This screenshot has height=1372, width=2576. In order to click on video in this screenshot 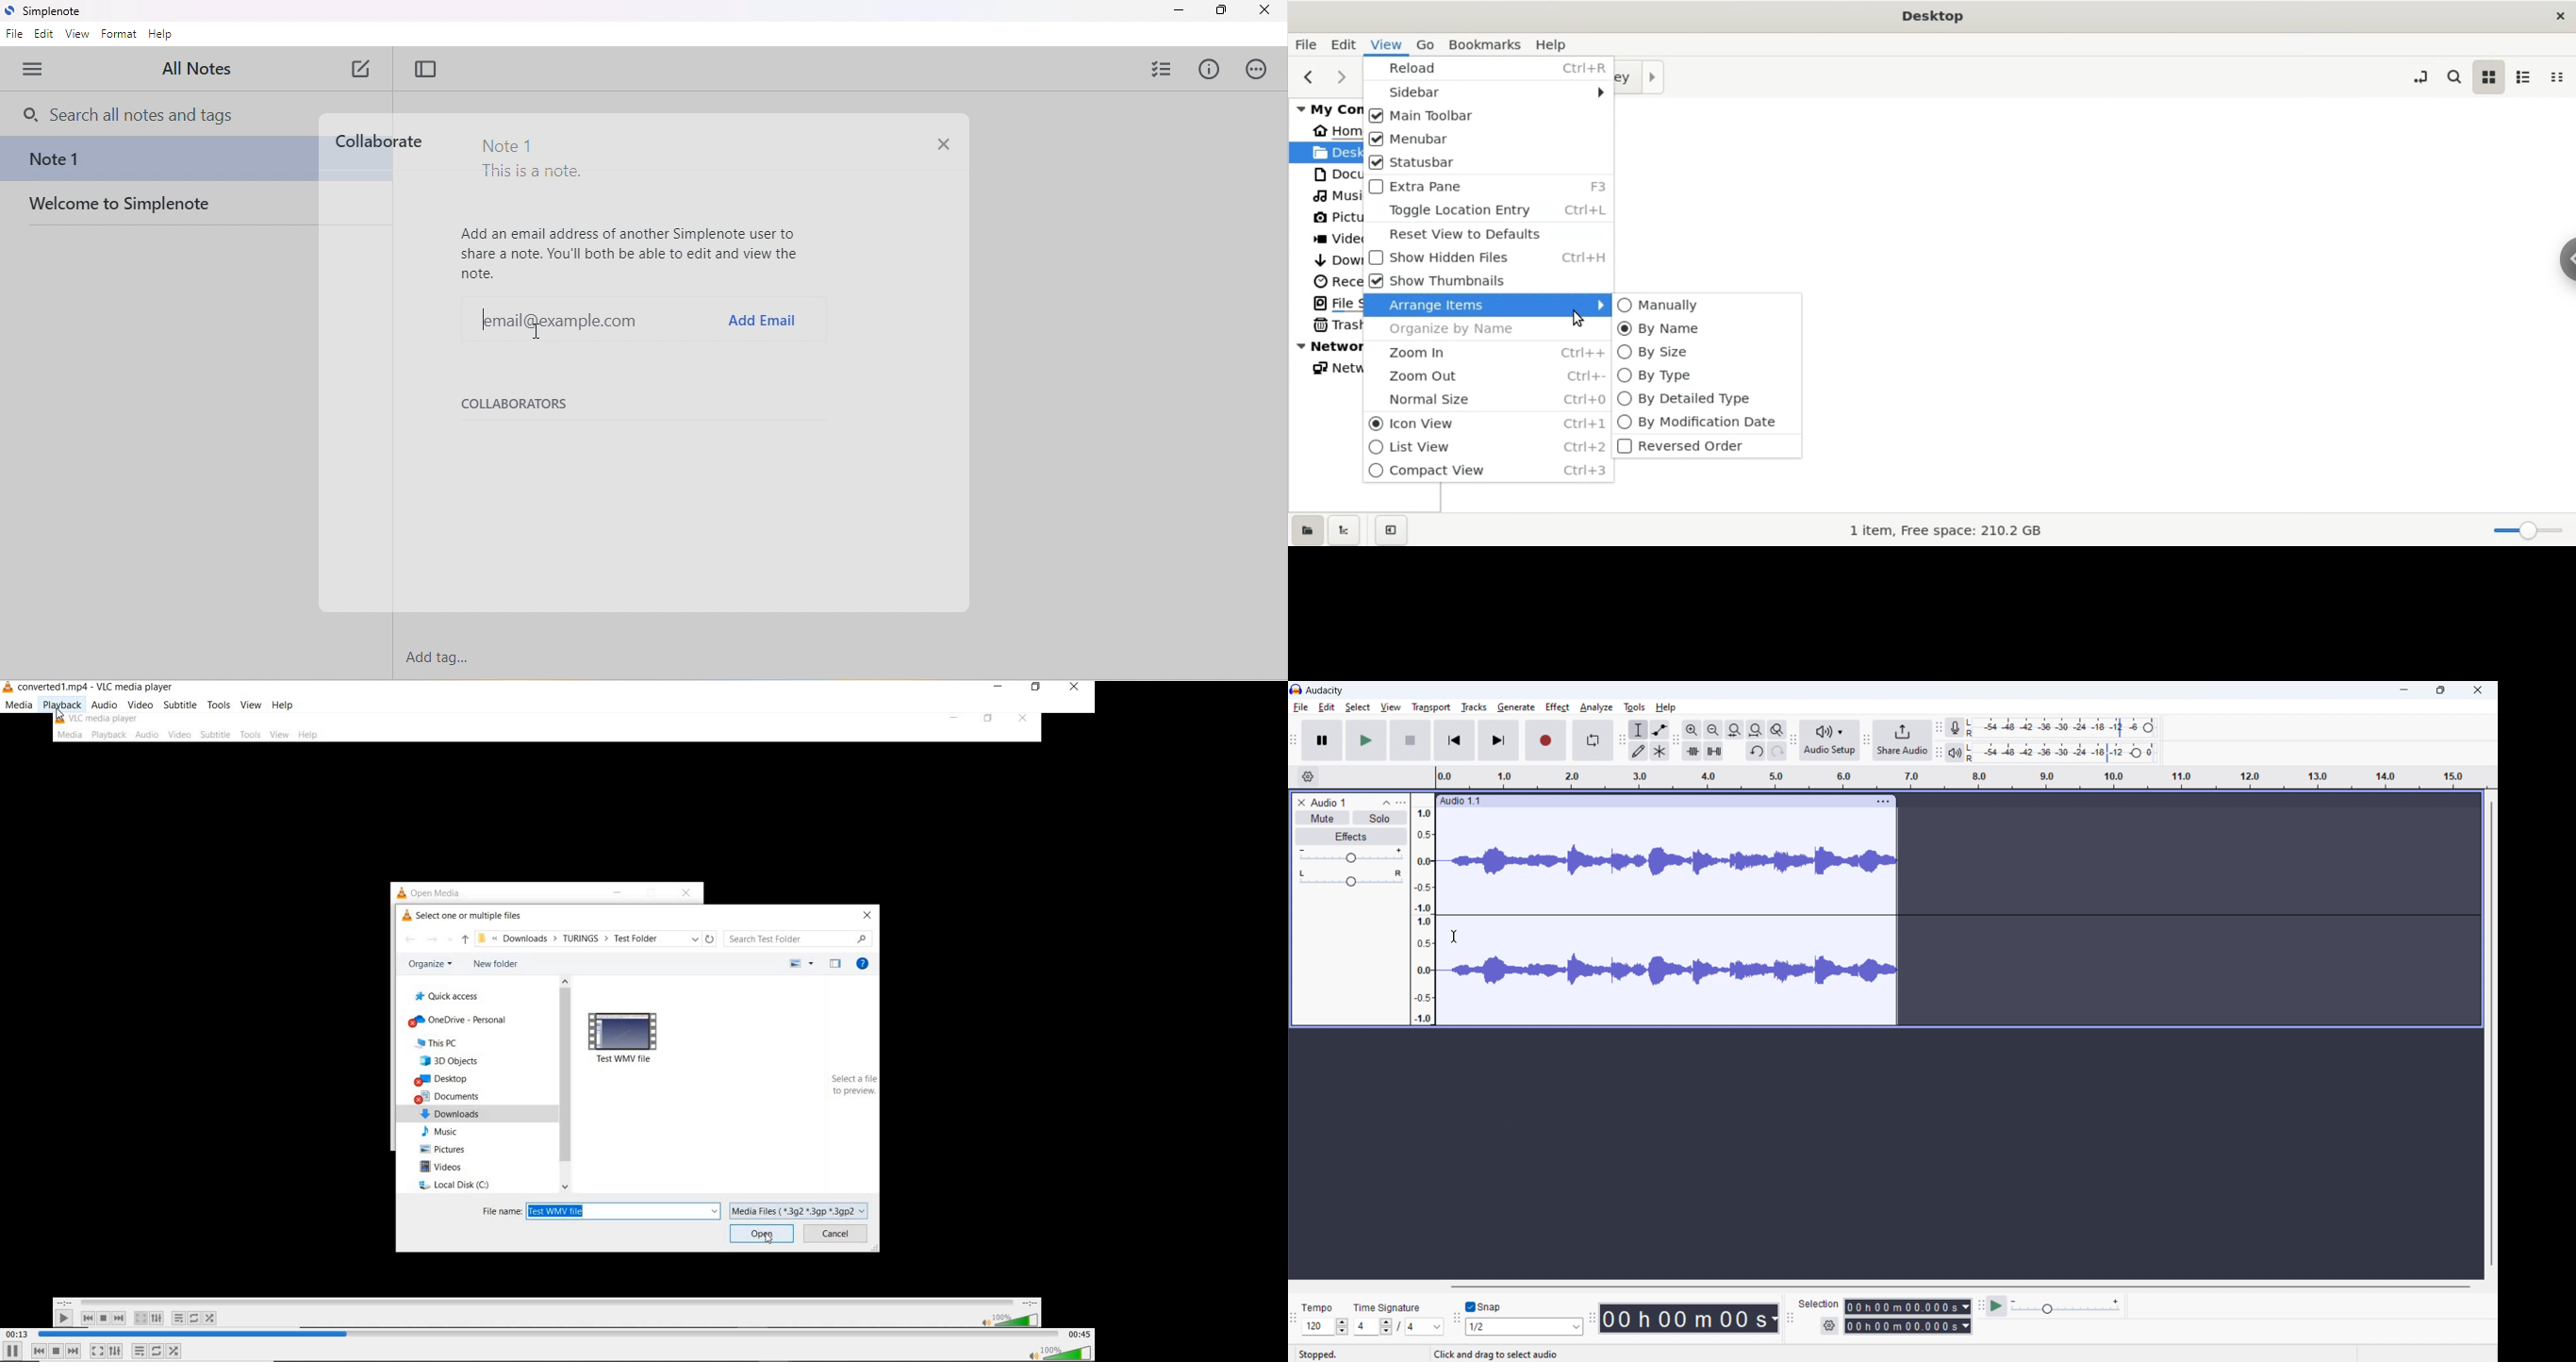, I will do `click(140, 705)`.